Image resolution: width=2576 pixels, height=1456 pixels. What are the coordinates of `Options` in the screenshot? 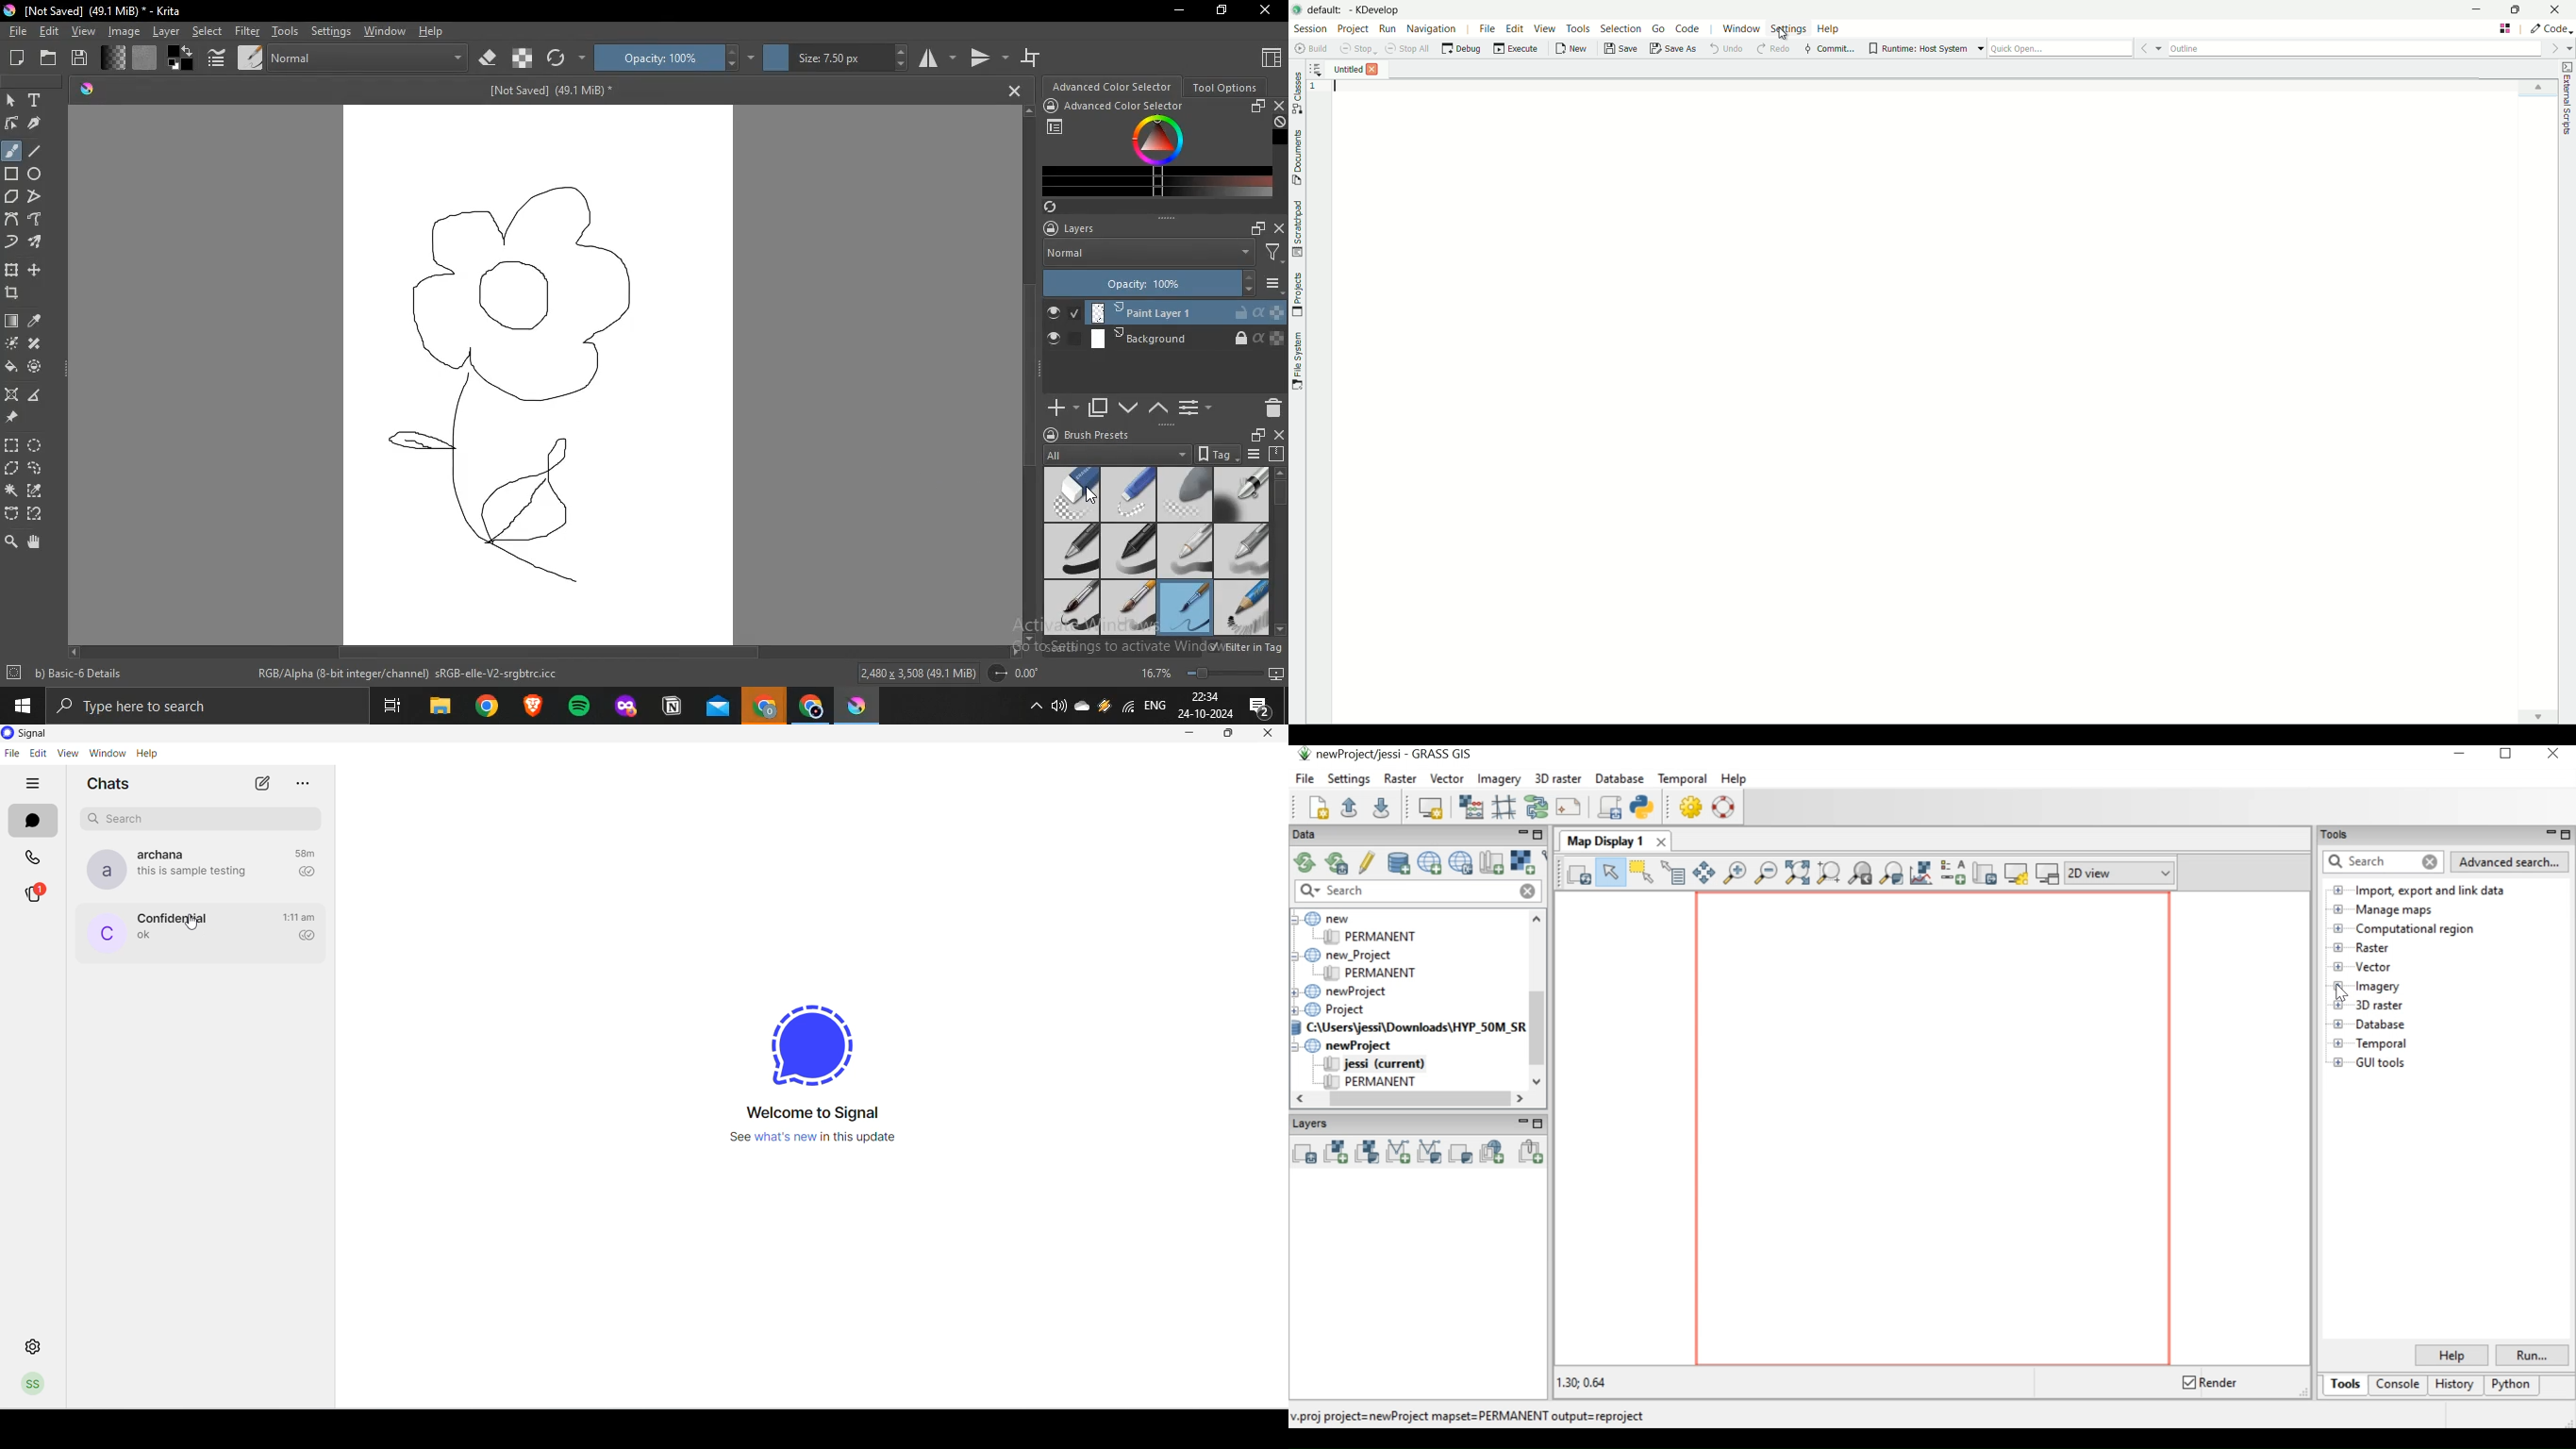 It's located at (1255, 454).